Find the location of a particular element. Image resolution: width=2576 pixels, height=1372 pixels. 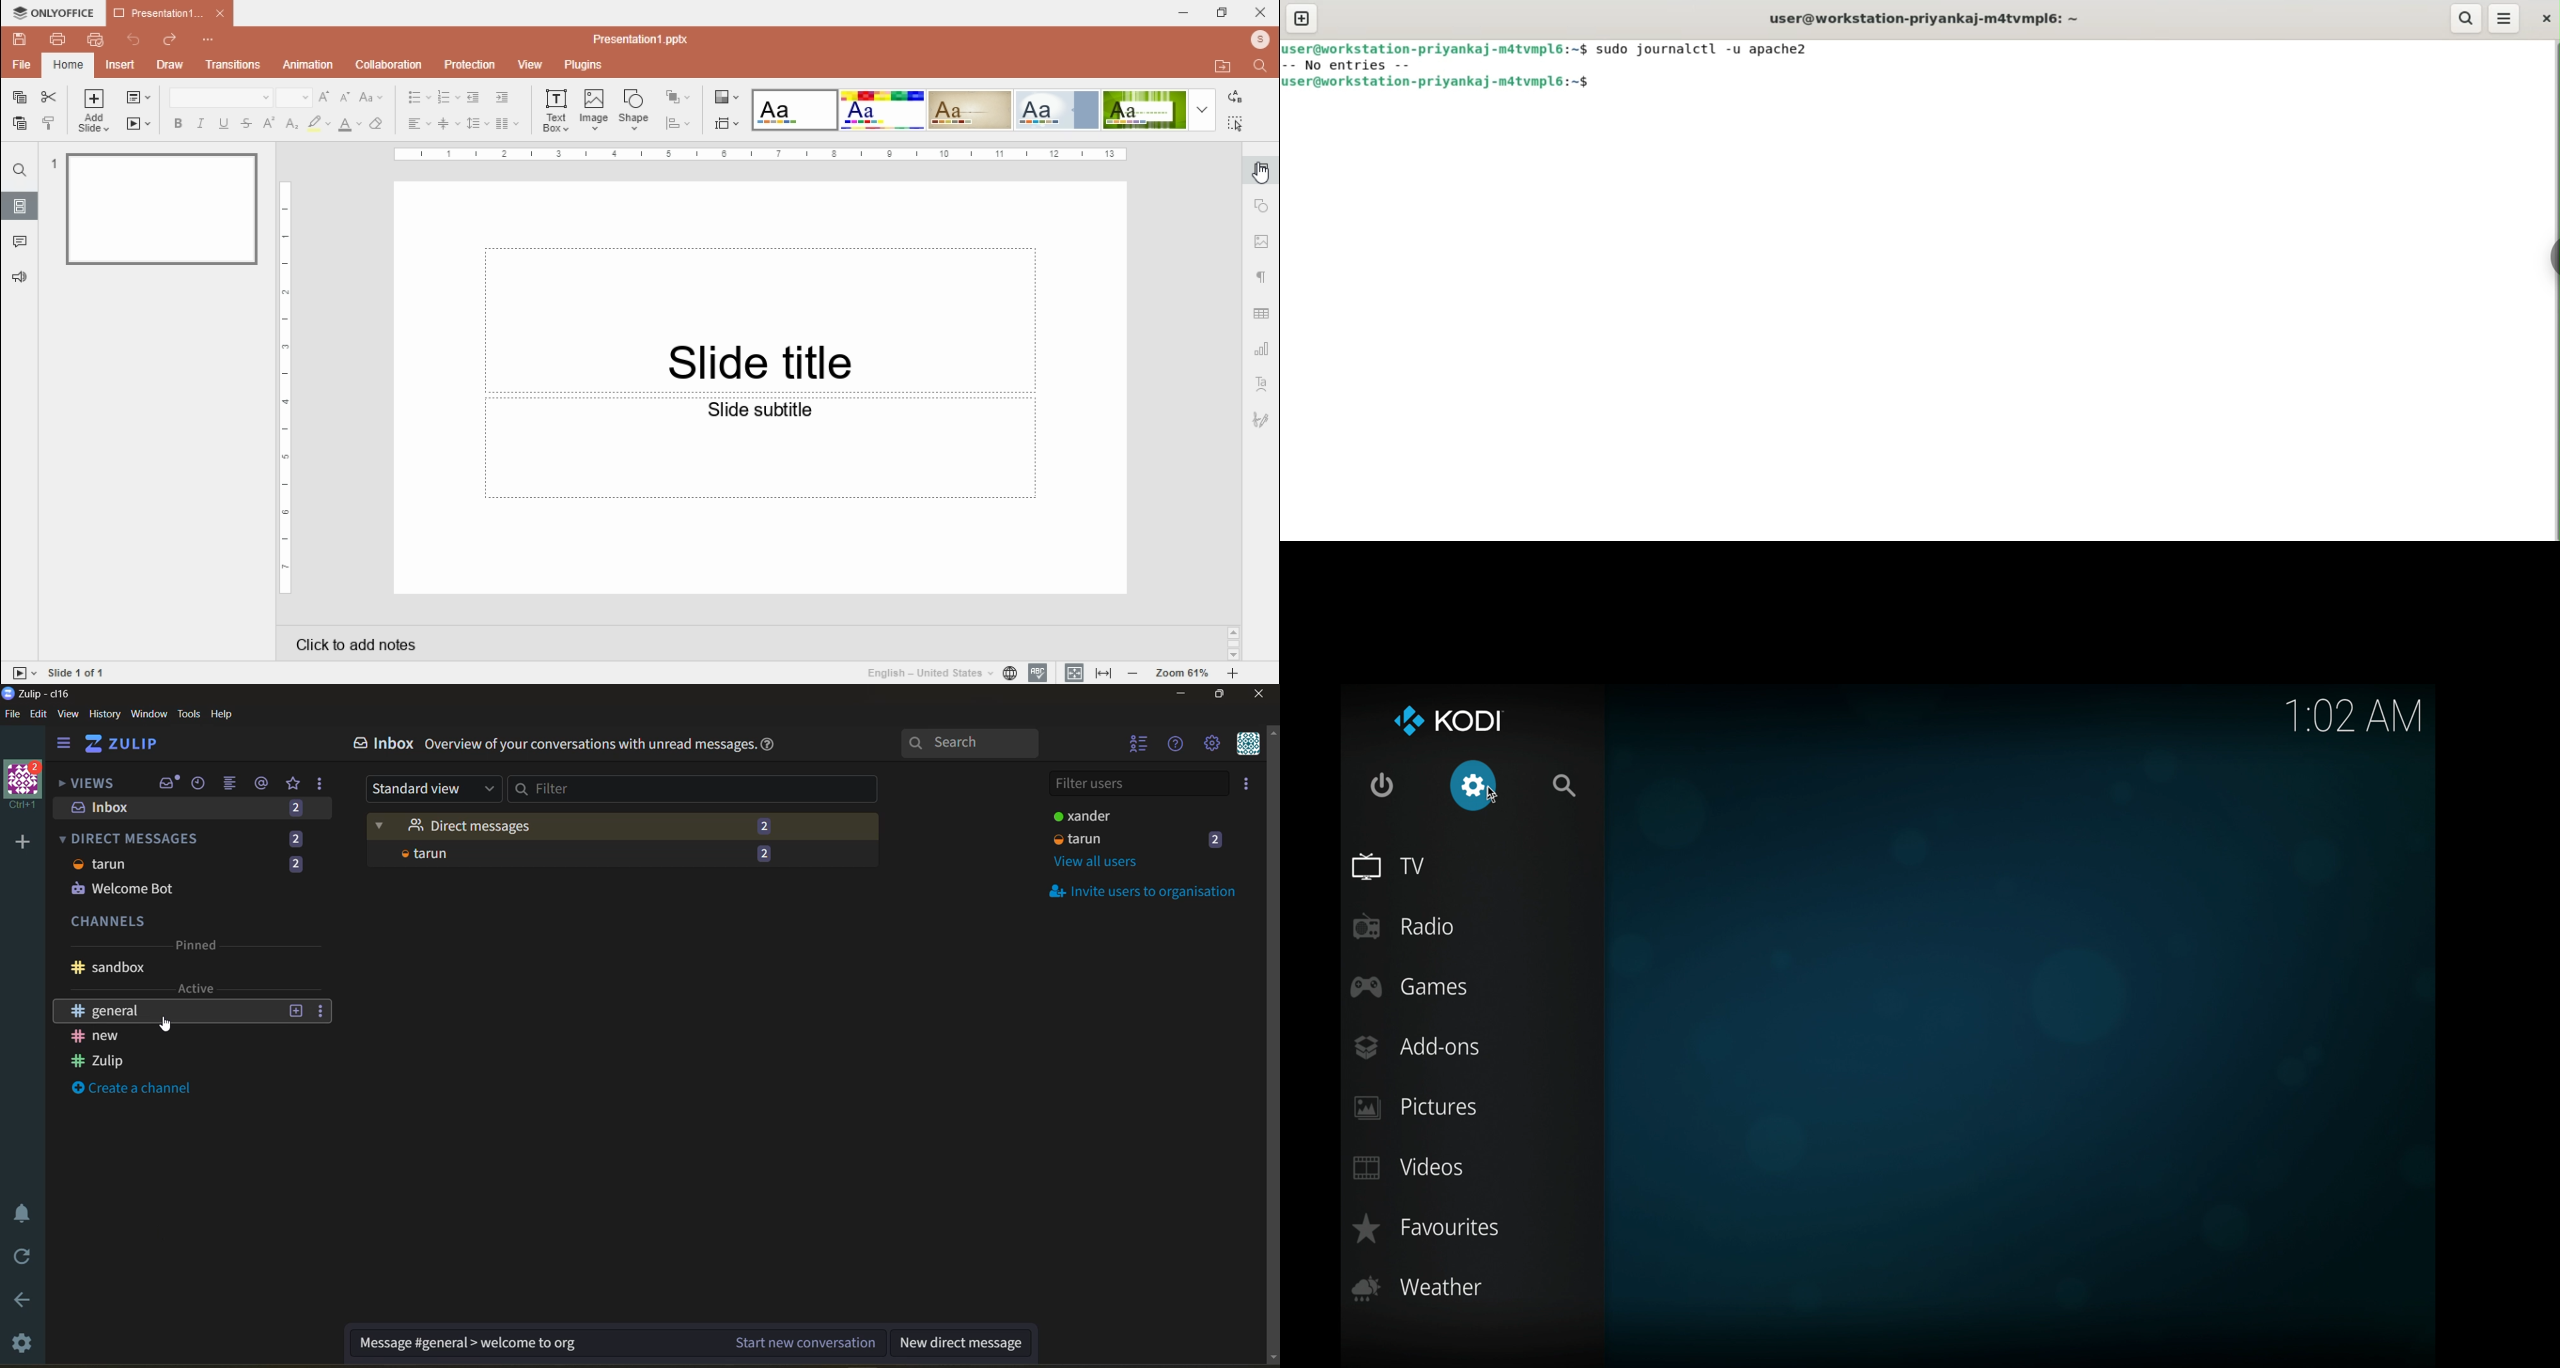

superscript is located at coordinates (270, 123).